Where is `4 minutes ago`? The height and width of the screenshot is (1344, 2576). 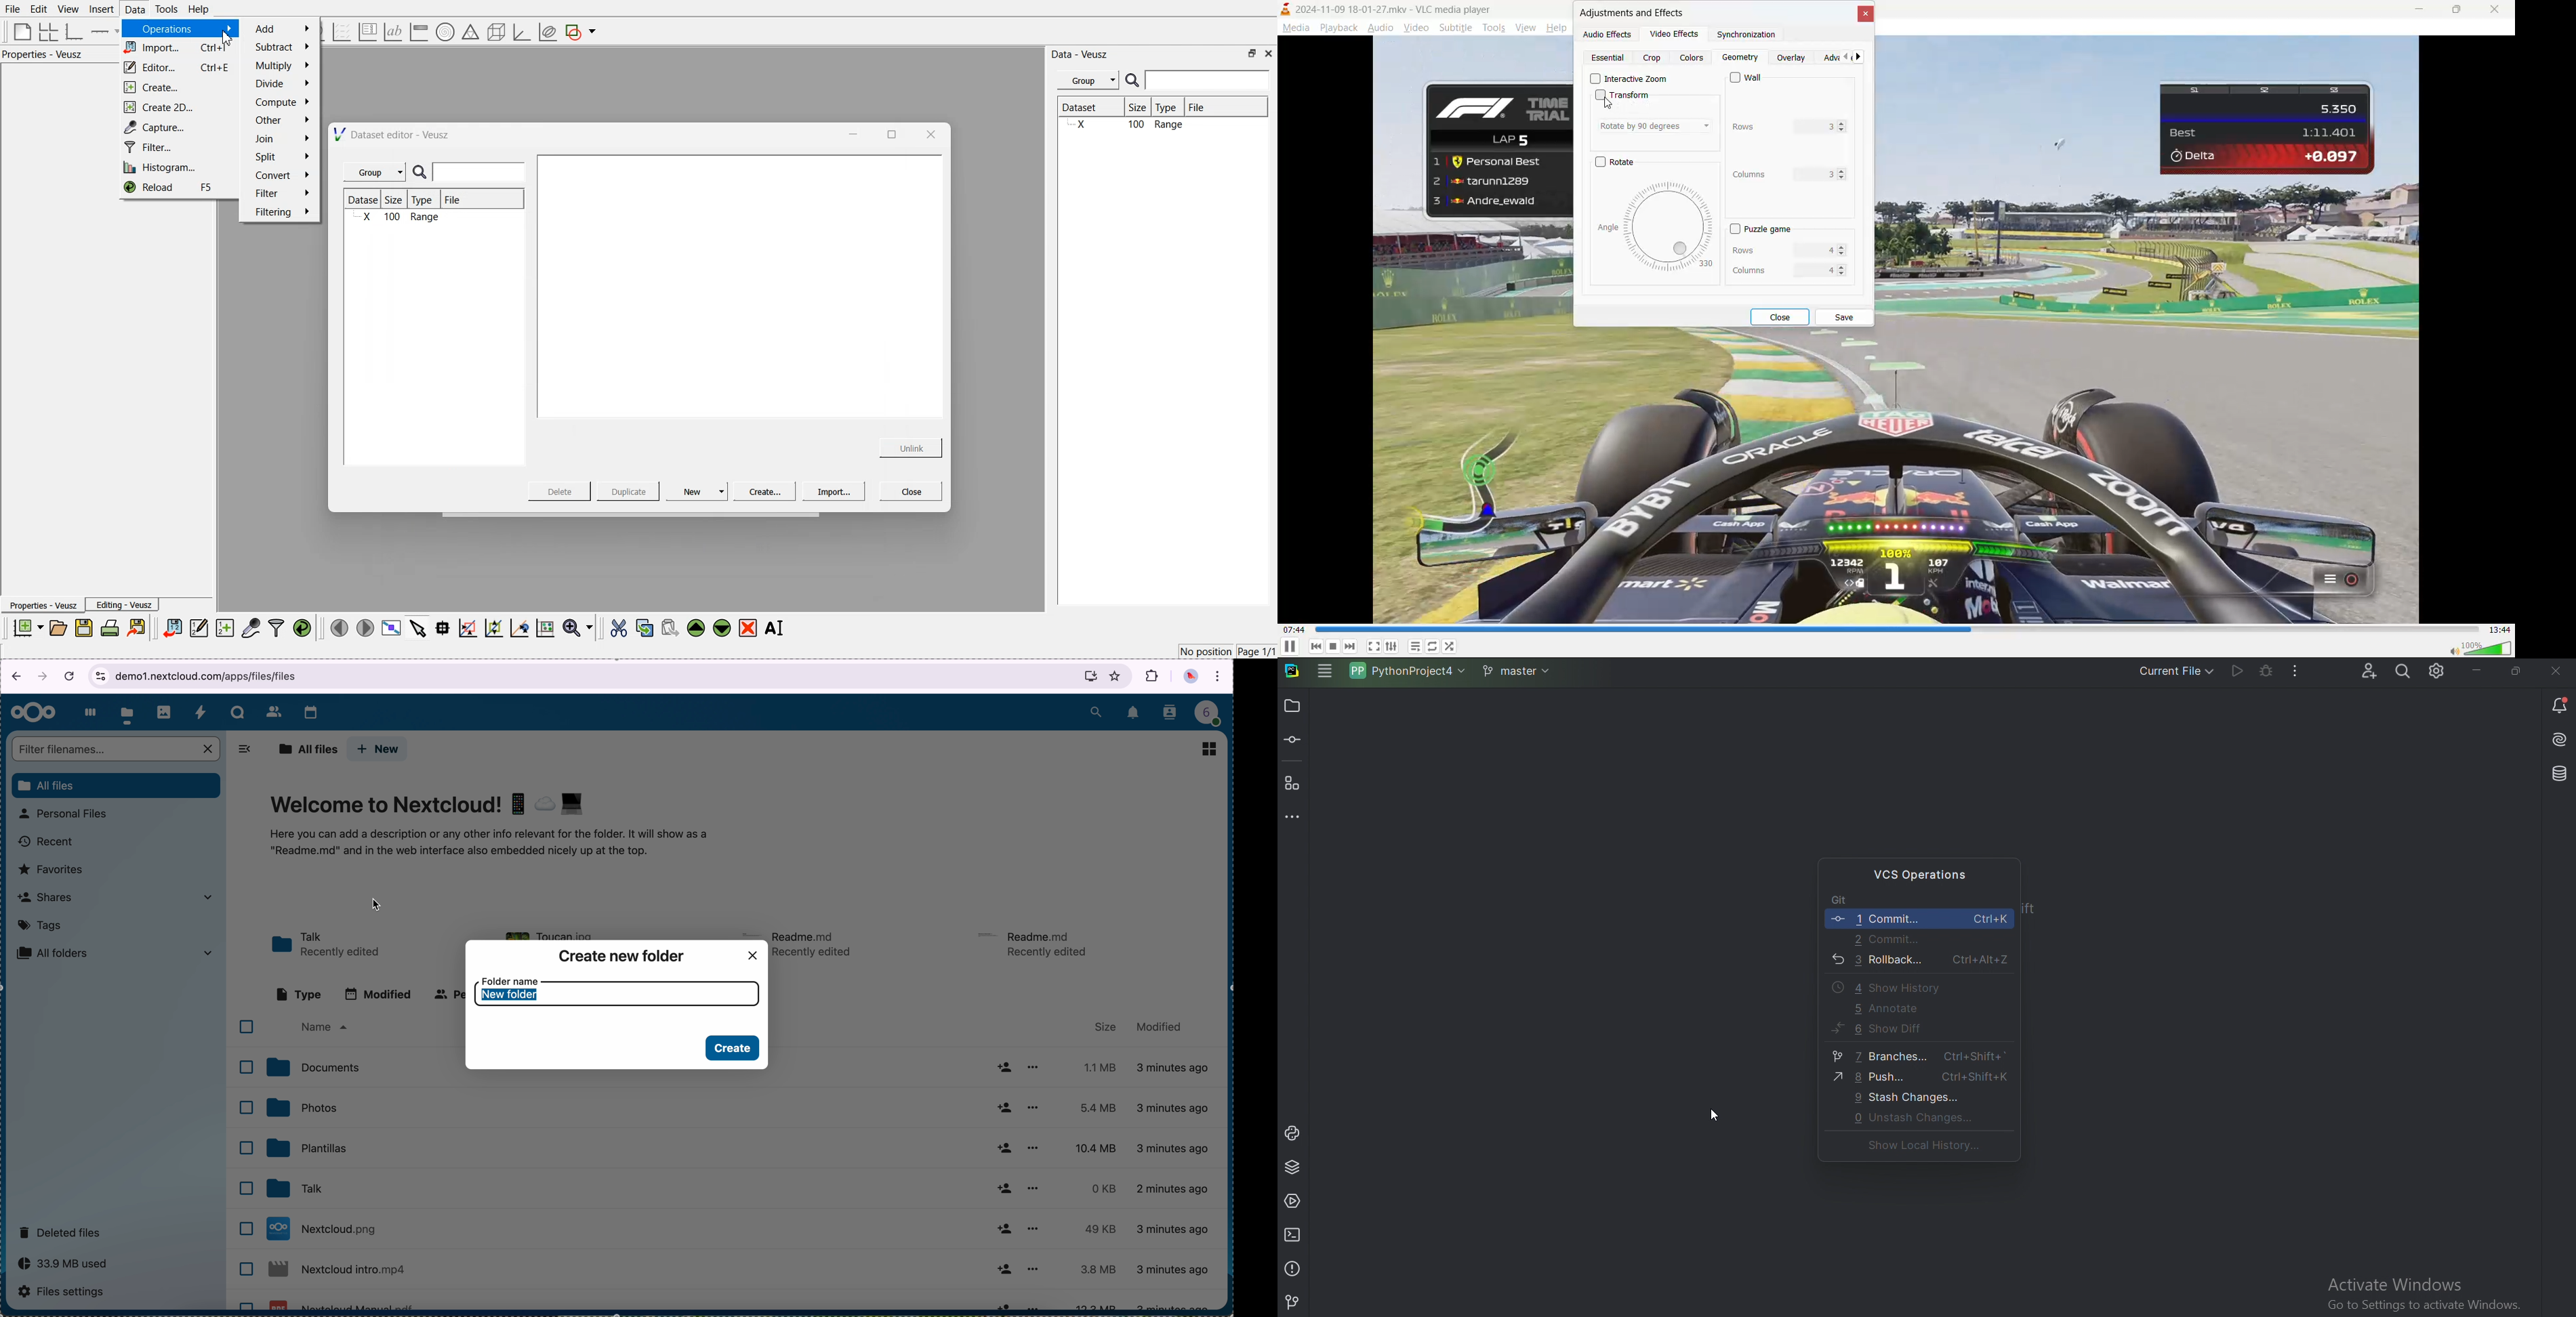
4 minutes ago is located at coordinates (1178, 1229).